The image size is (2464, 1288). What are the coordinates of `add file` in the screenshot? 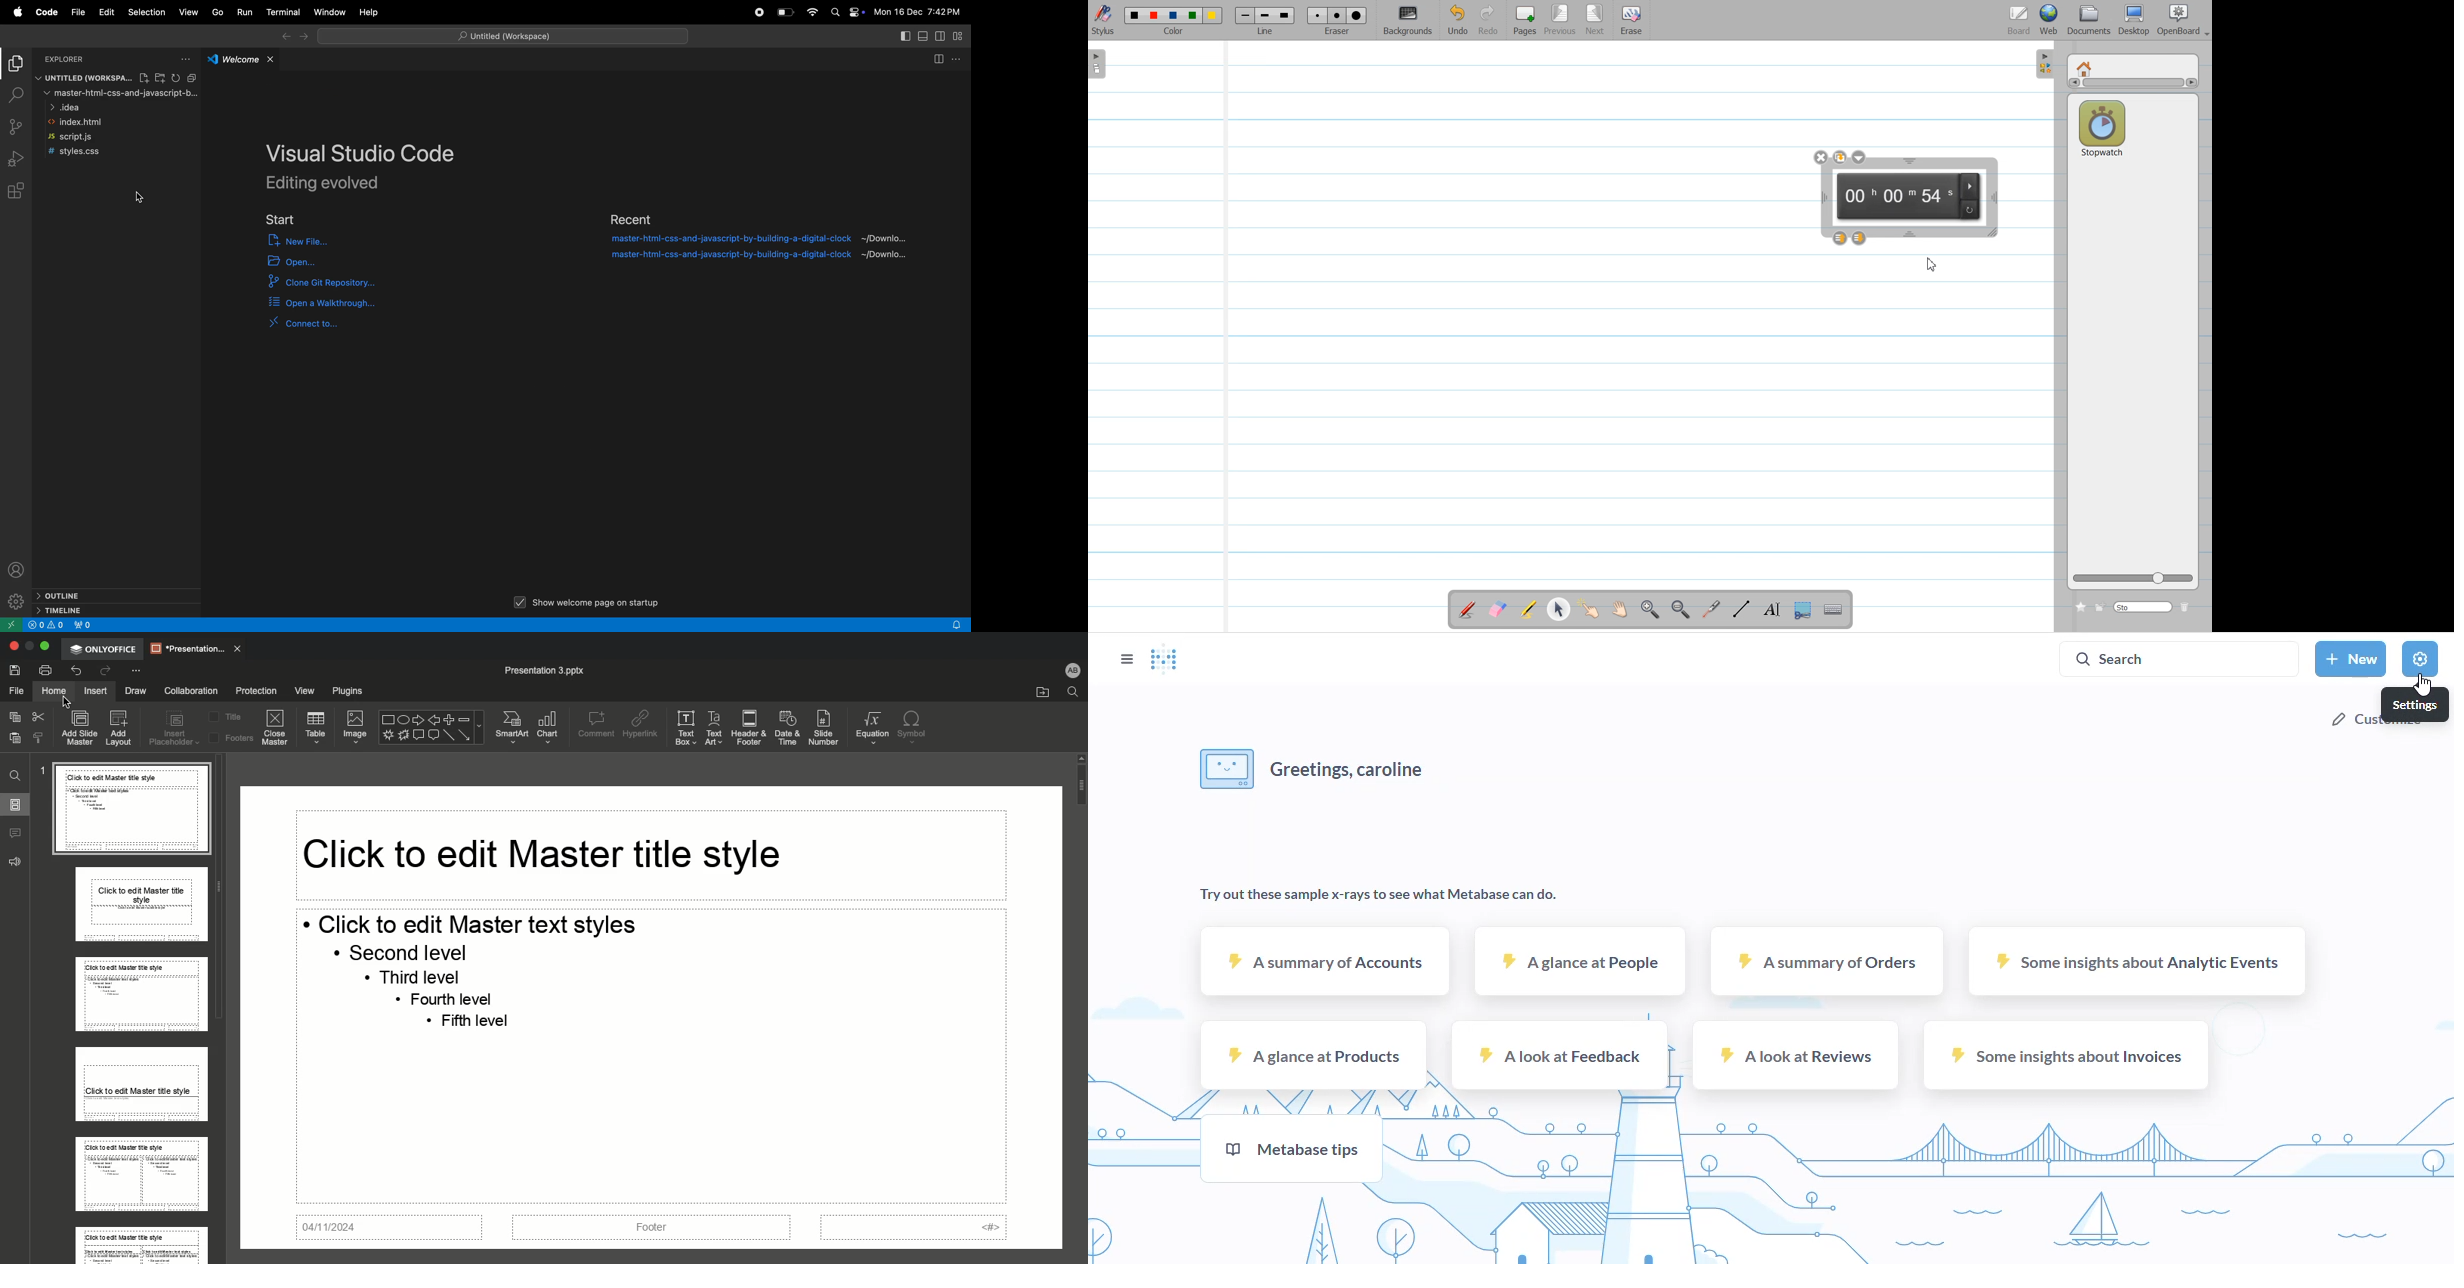 It's located at (144, 78).